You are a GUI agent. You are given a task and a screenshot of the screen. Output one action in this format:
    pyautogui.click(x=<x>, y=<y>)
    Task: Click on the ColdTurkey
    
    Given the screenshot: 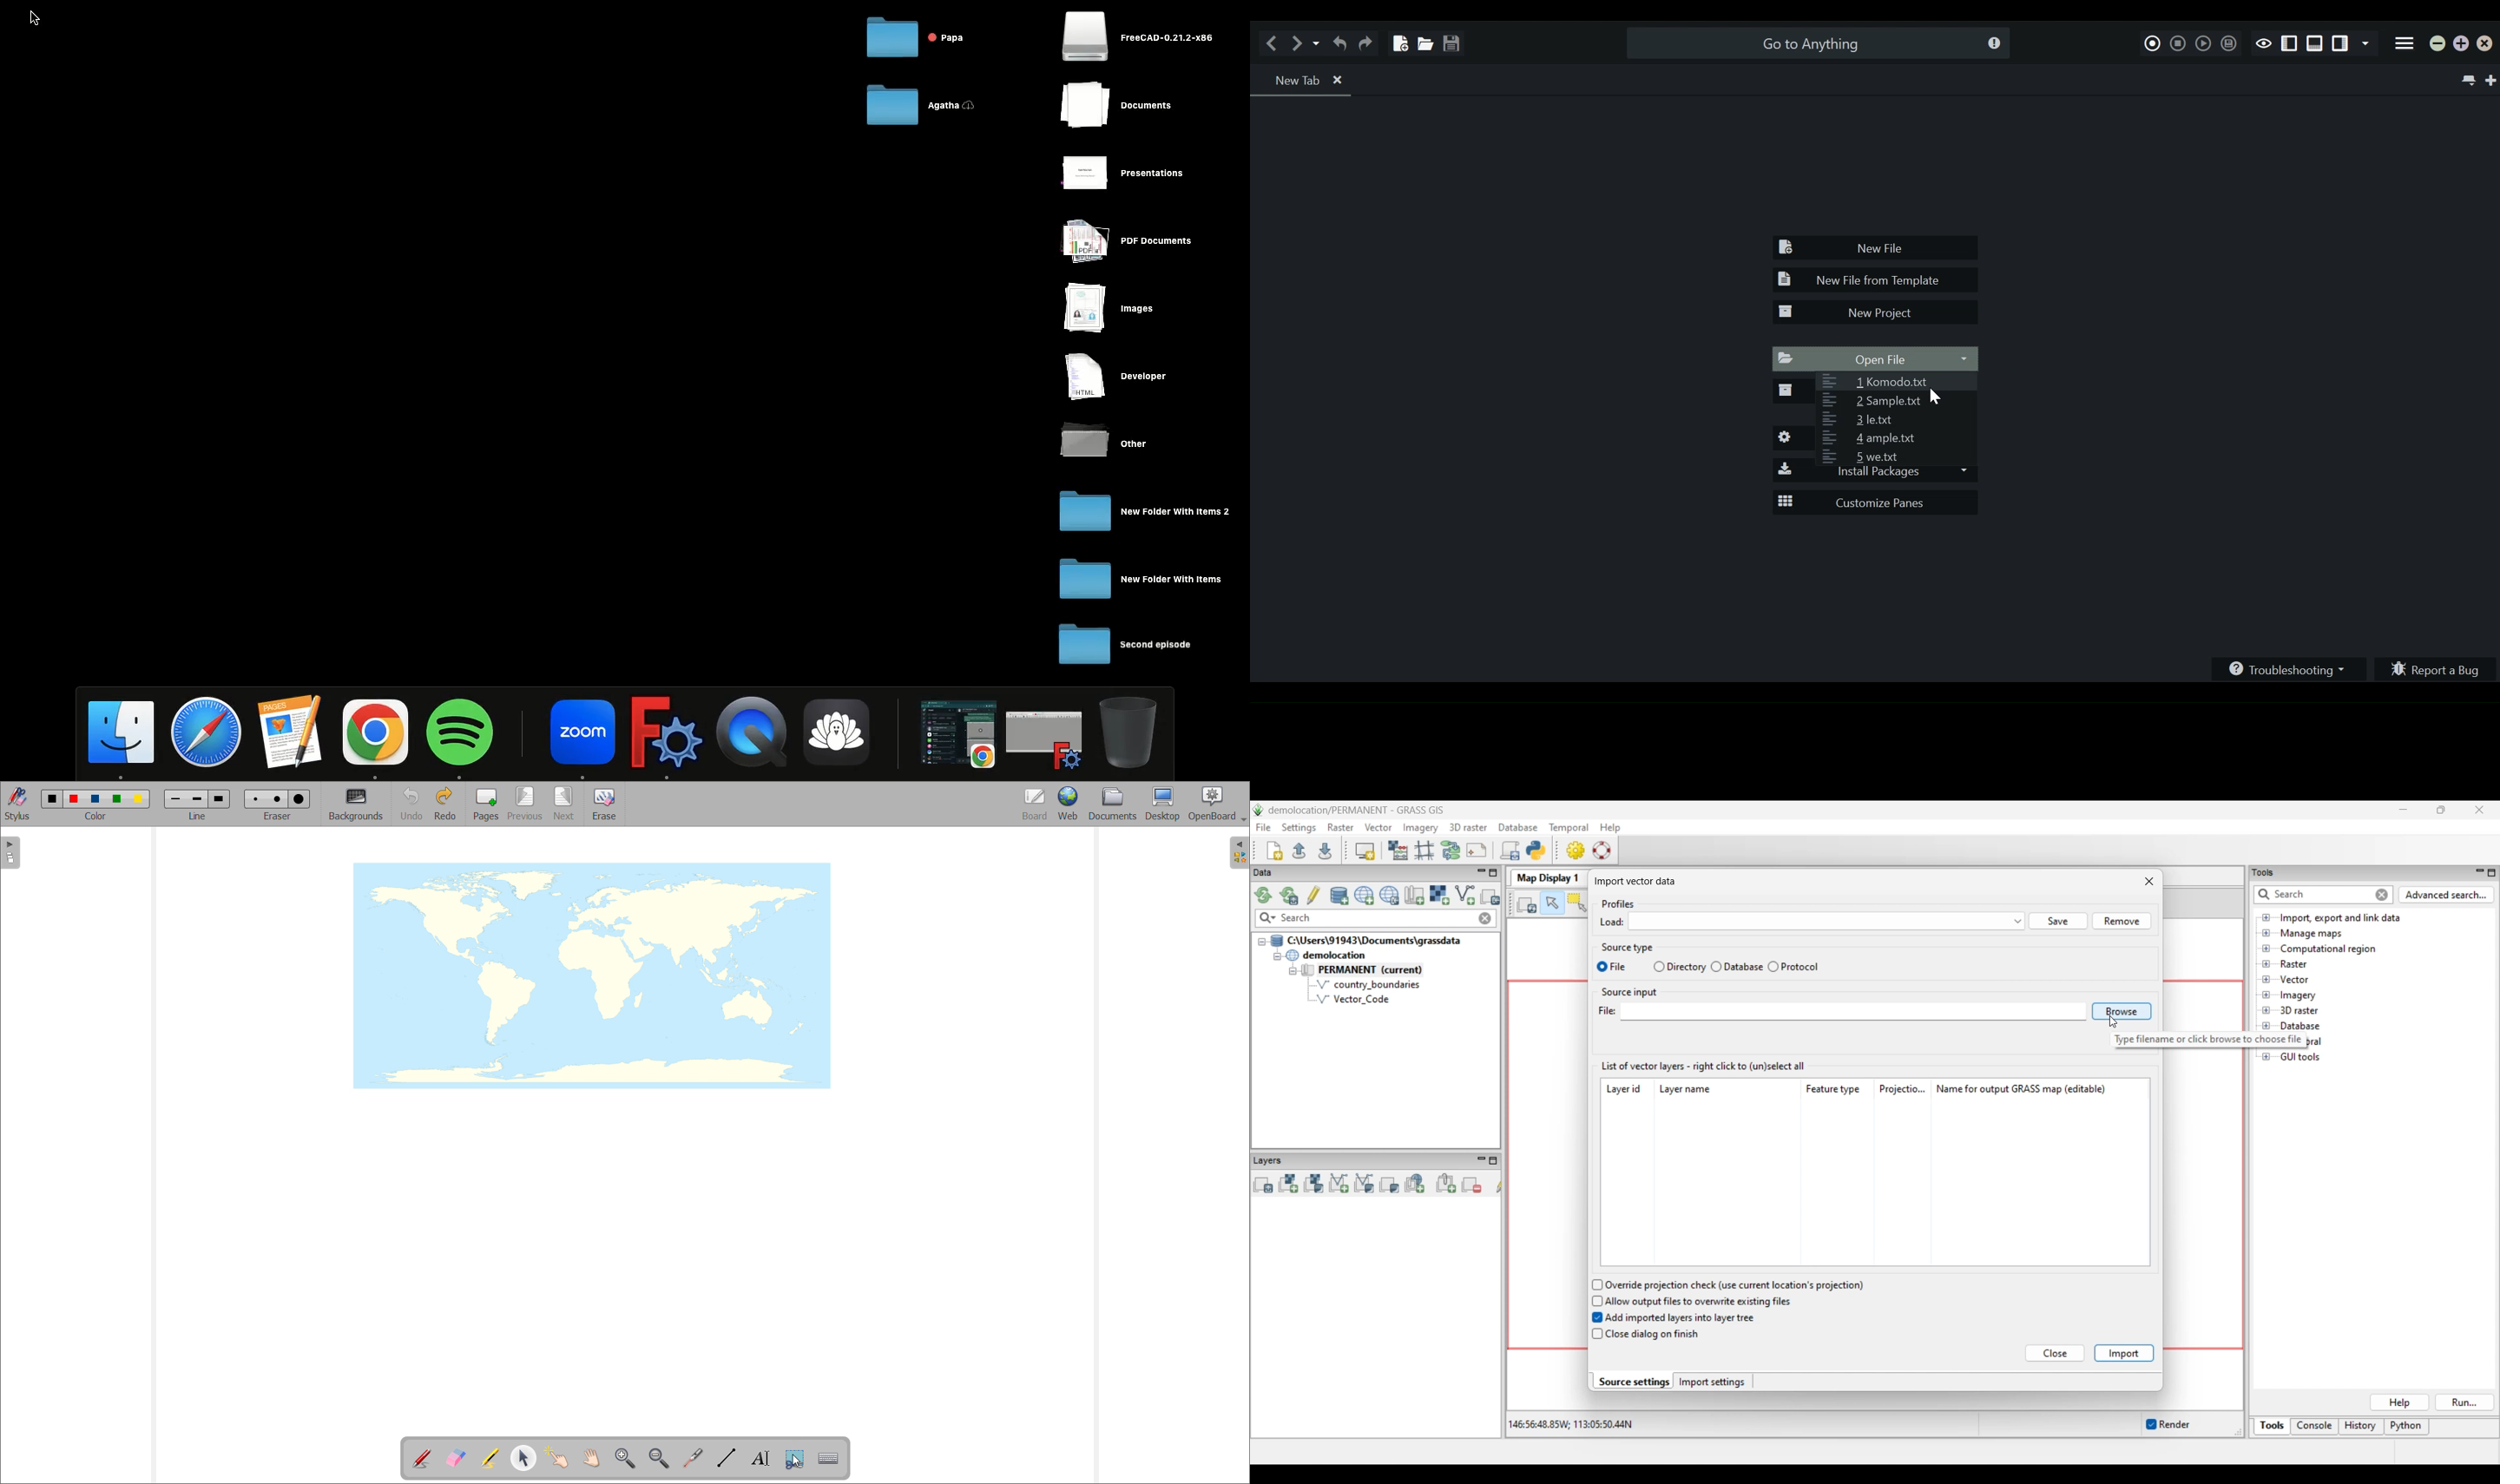 What is the action you would take?
    pyautogui.click(x=846, y=734)
    